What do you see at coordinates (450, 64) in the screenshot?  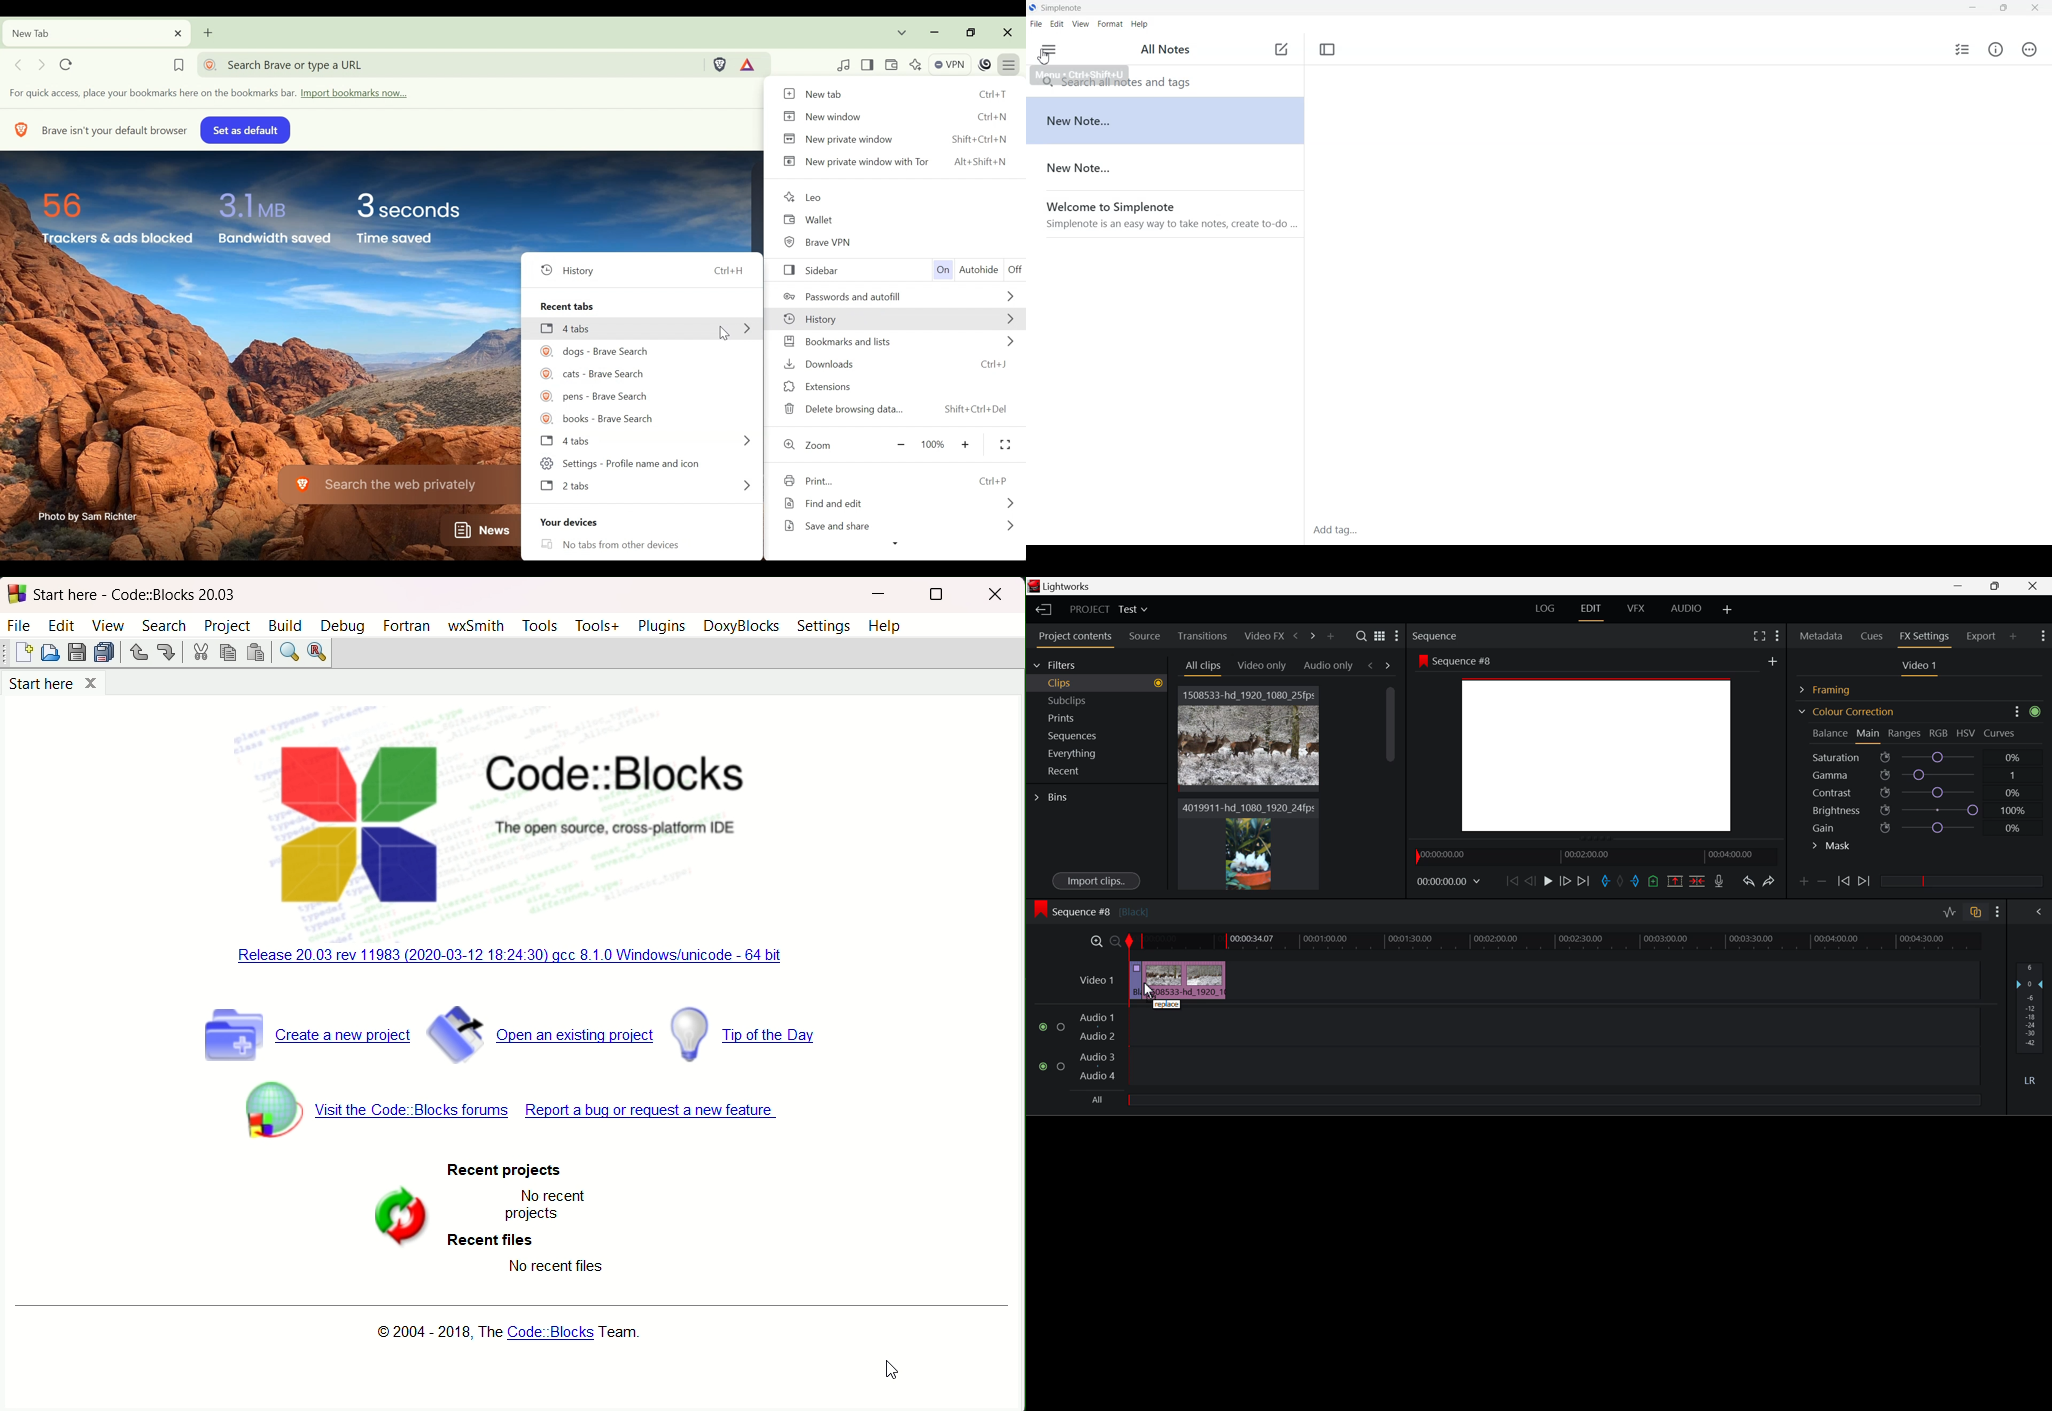 I see `Address bar` at bounding box center [450, 64].